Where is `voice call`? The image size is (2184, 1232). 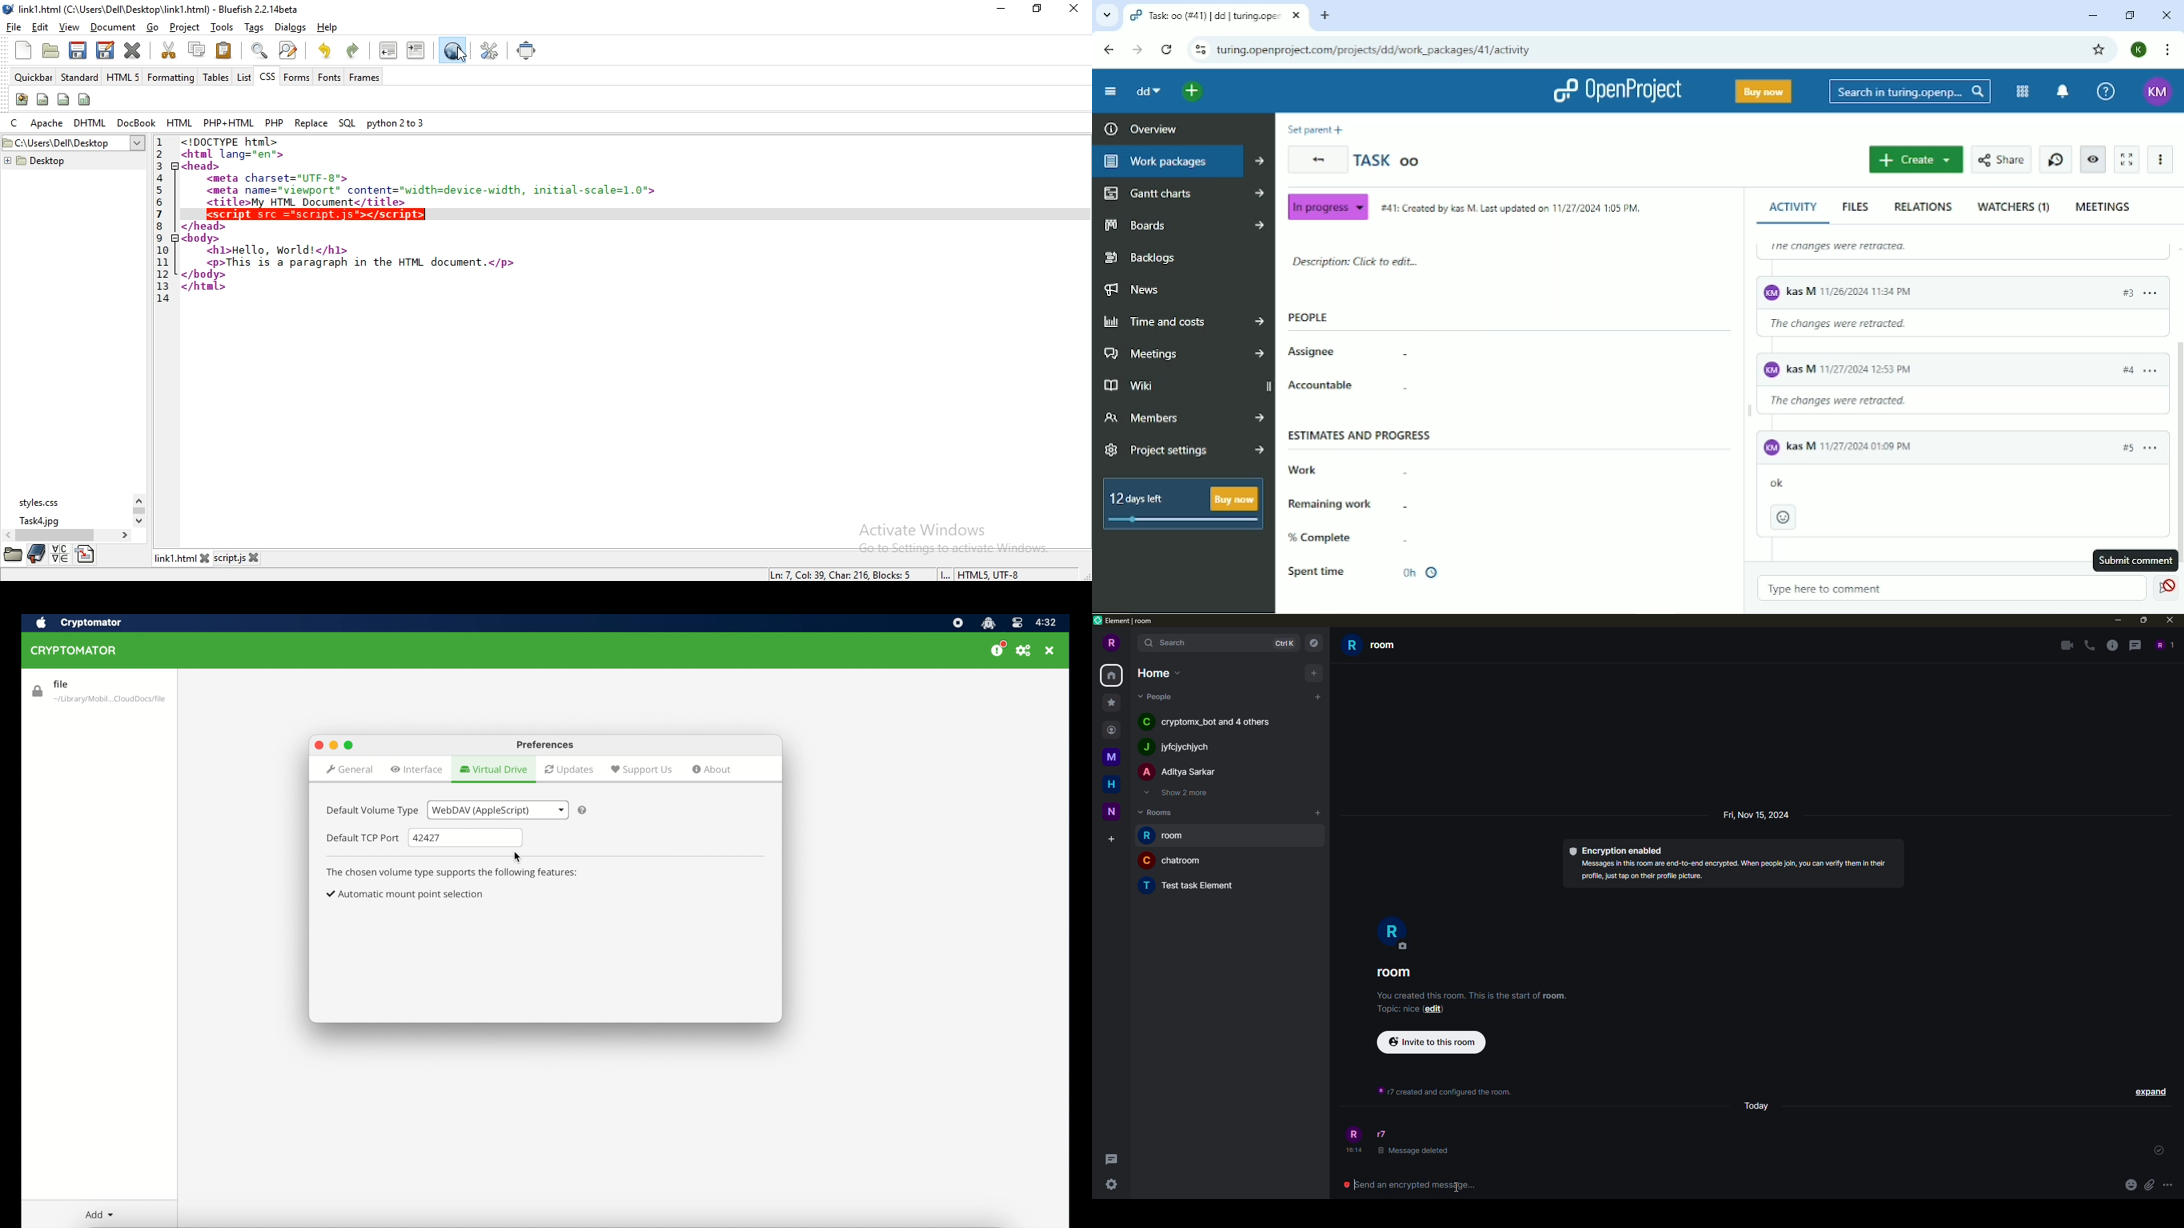 voice call is located at coordinates (2089, 645).